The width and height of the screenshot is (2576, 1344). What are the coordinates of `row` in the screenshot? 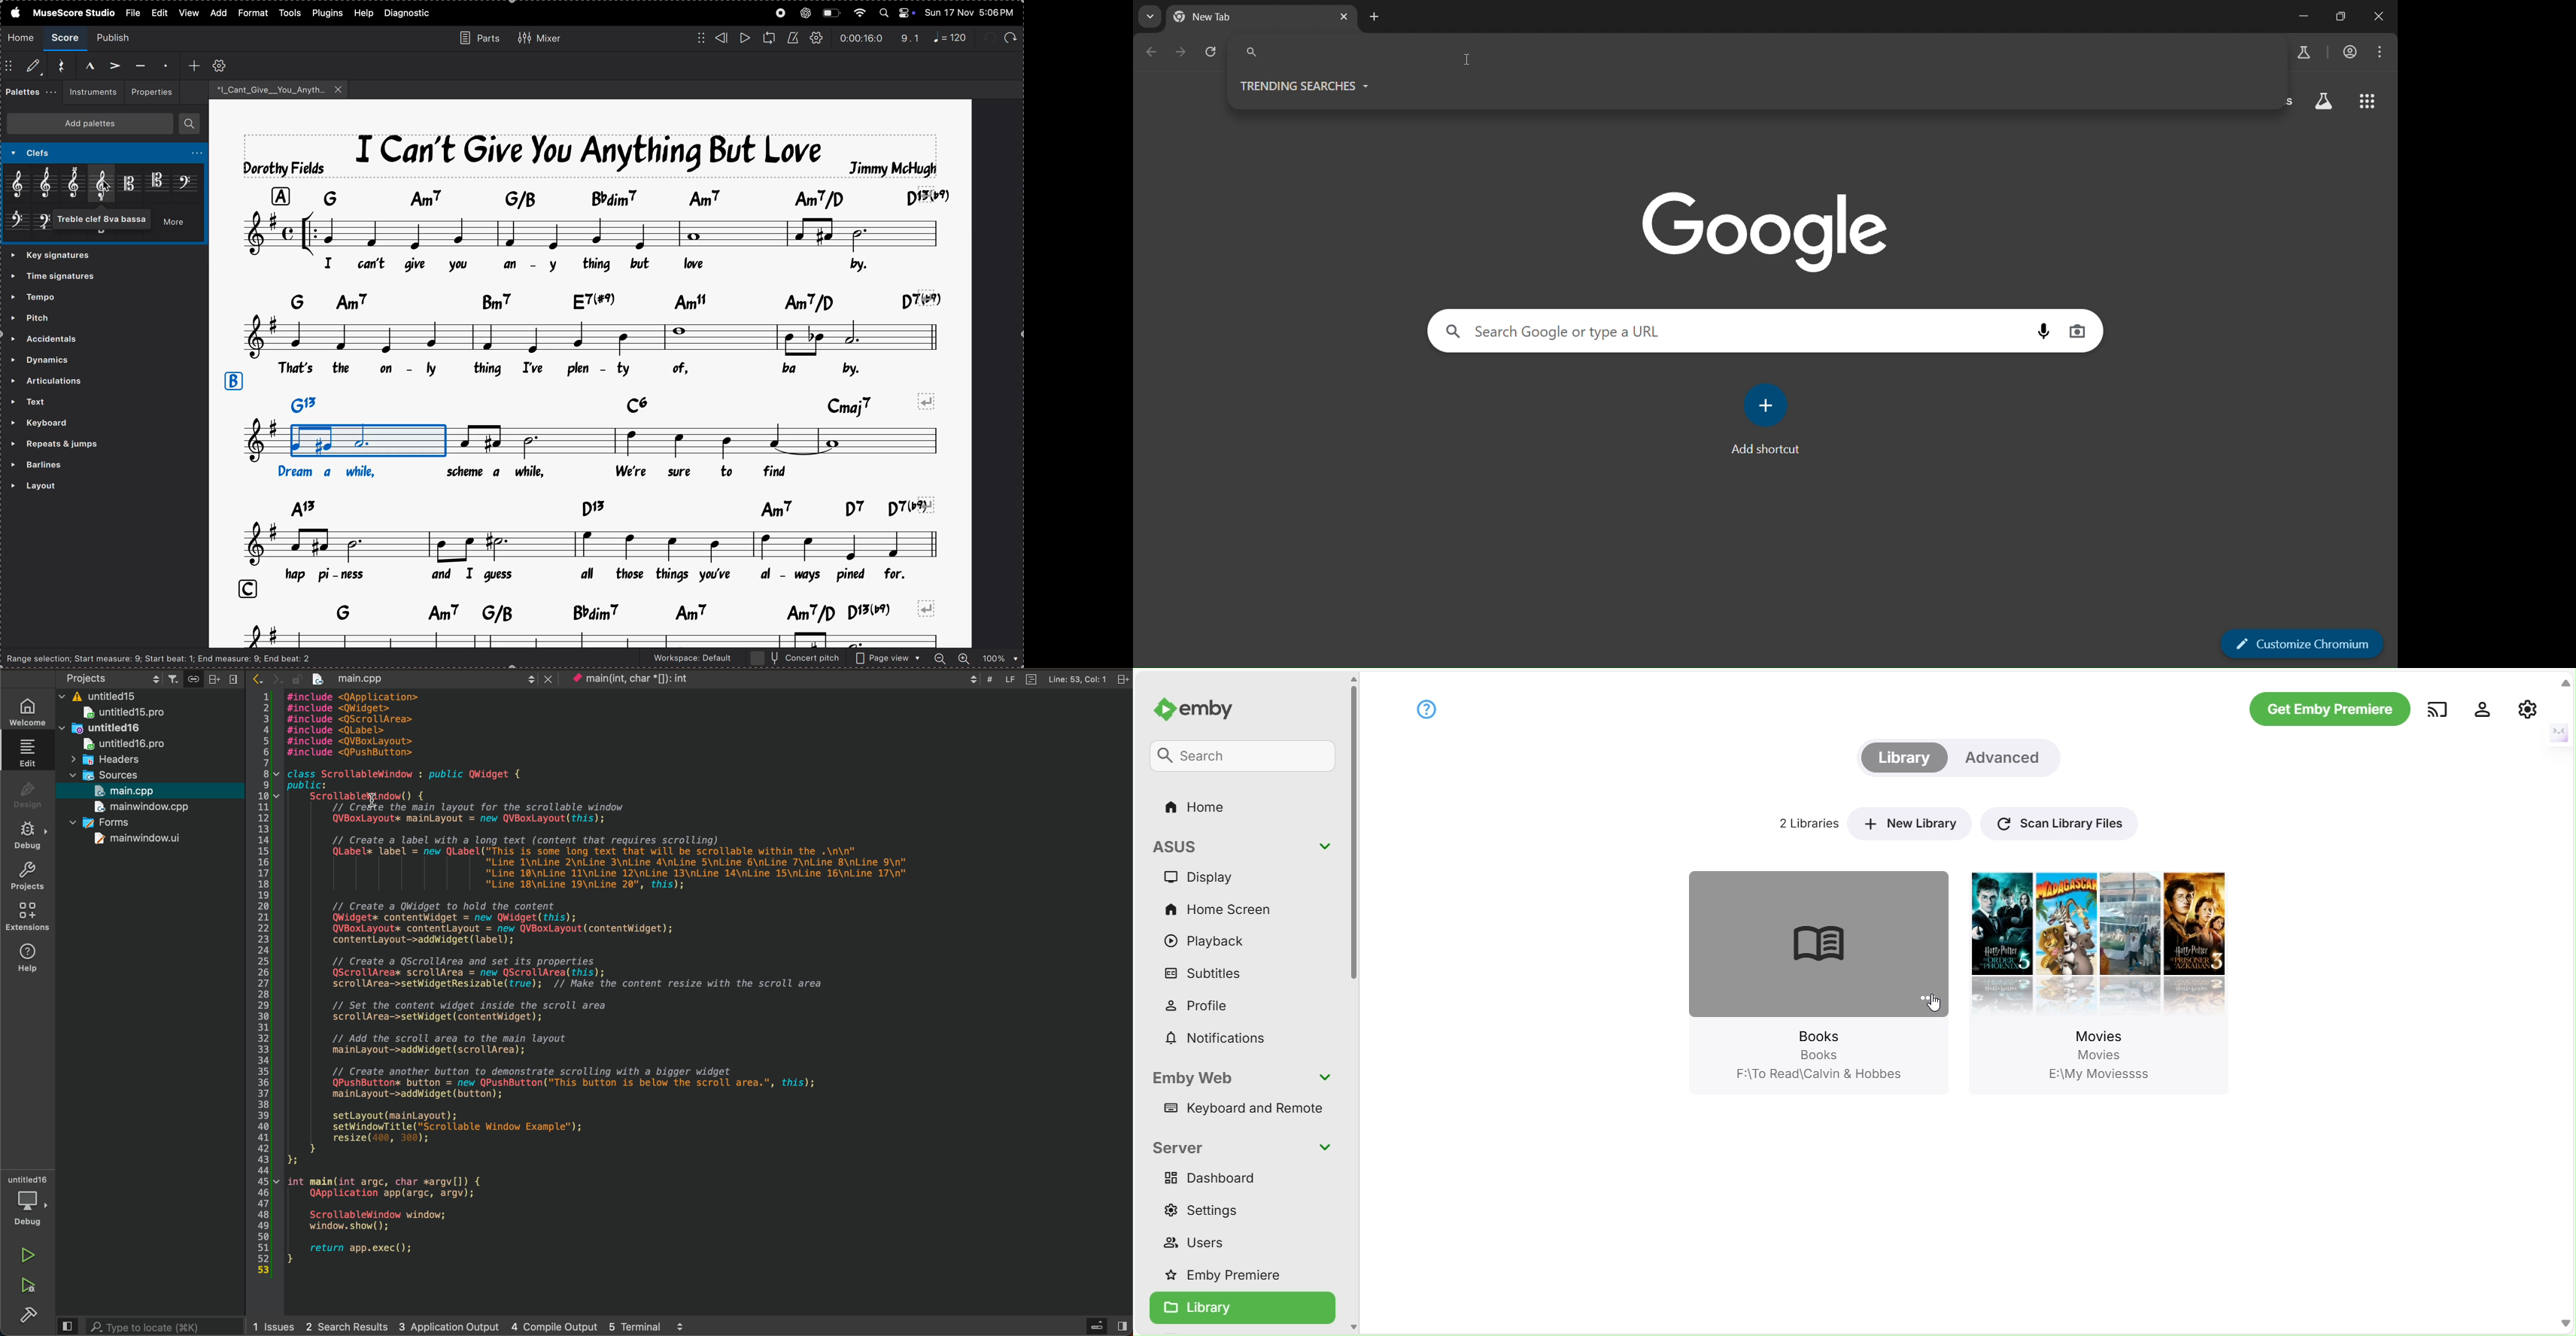 It's located at (233, 381).